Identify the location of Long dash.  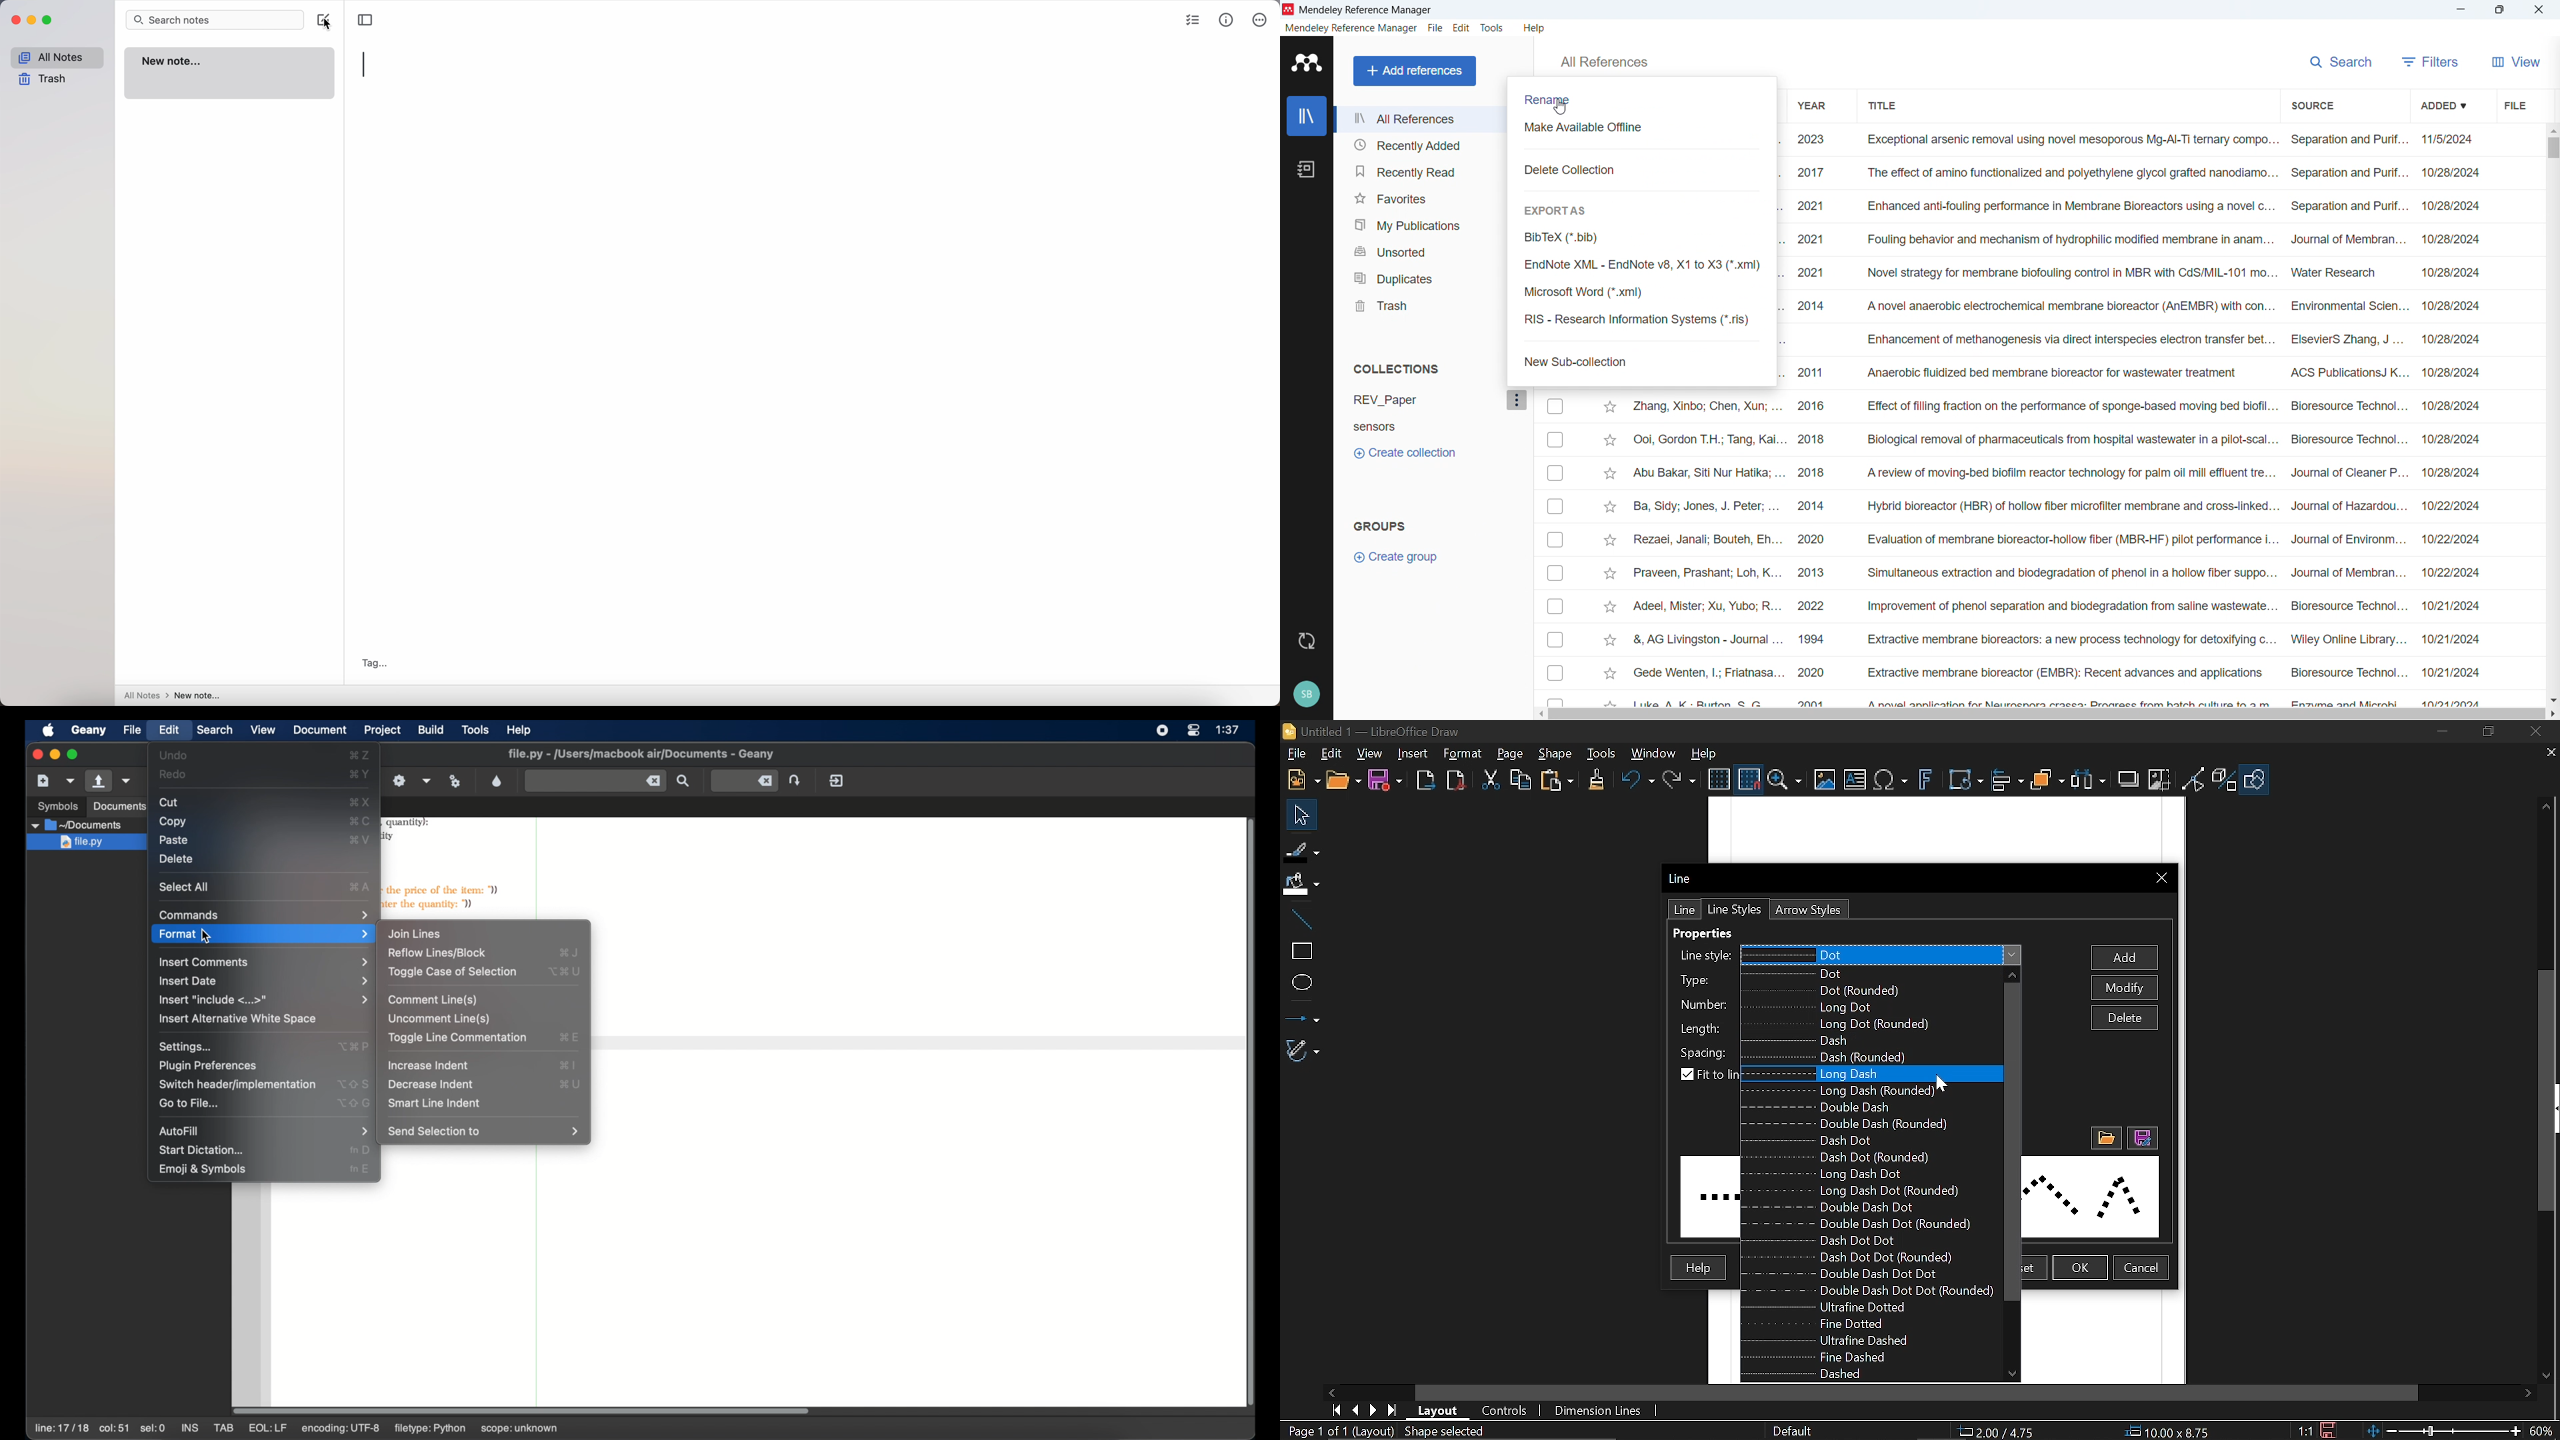
(1865, 1073).